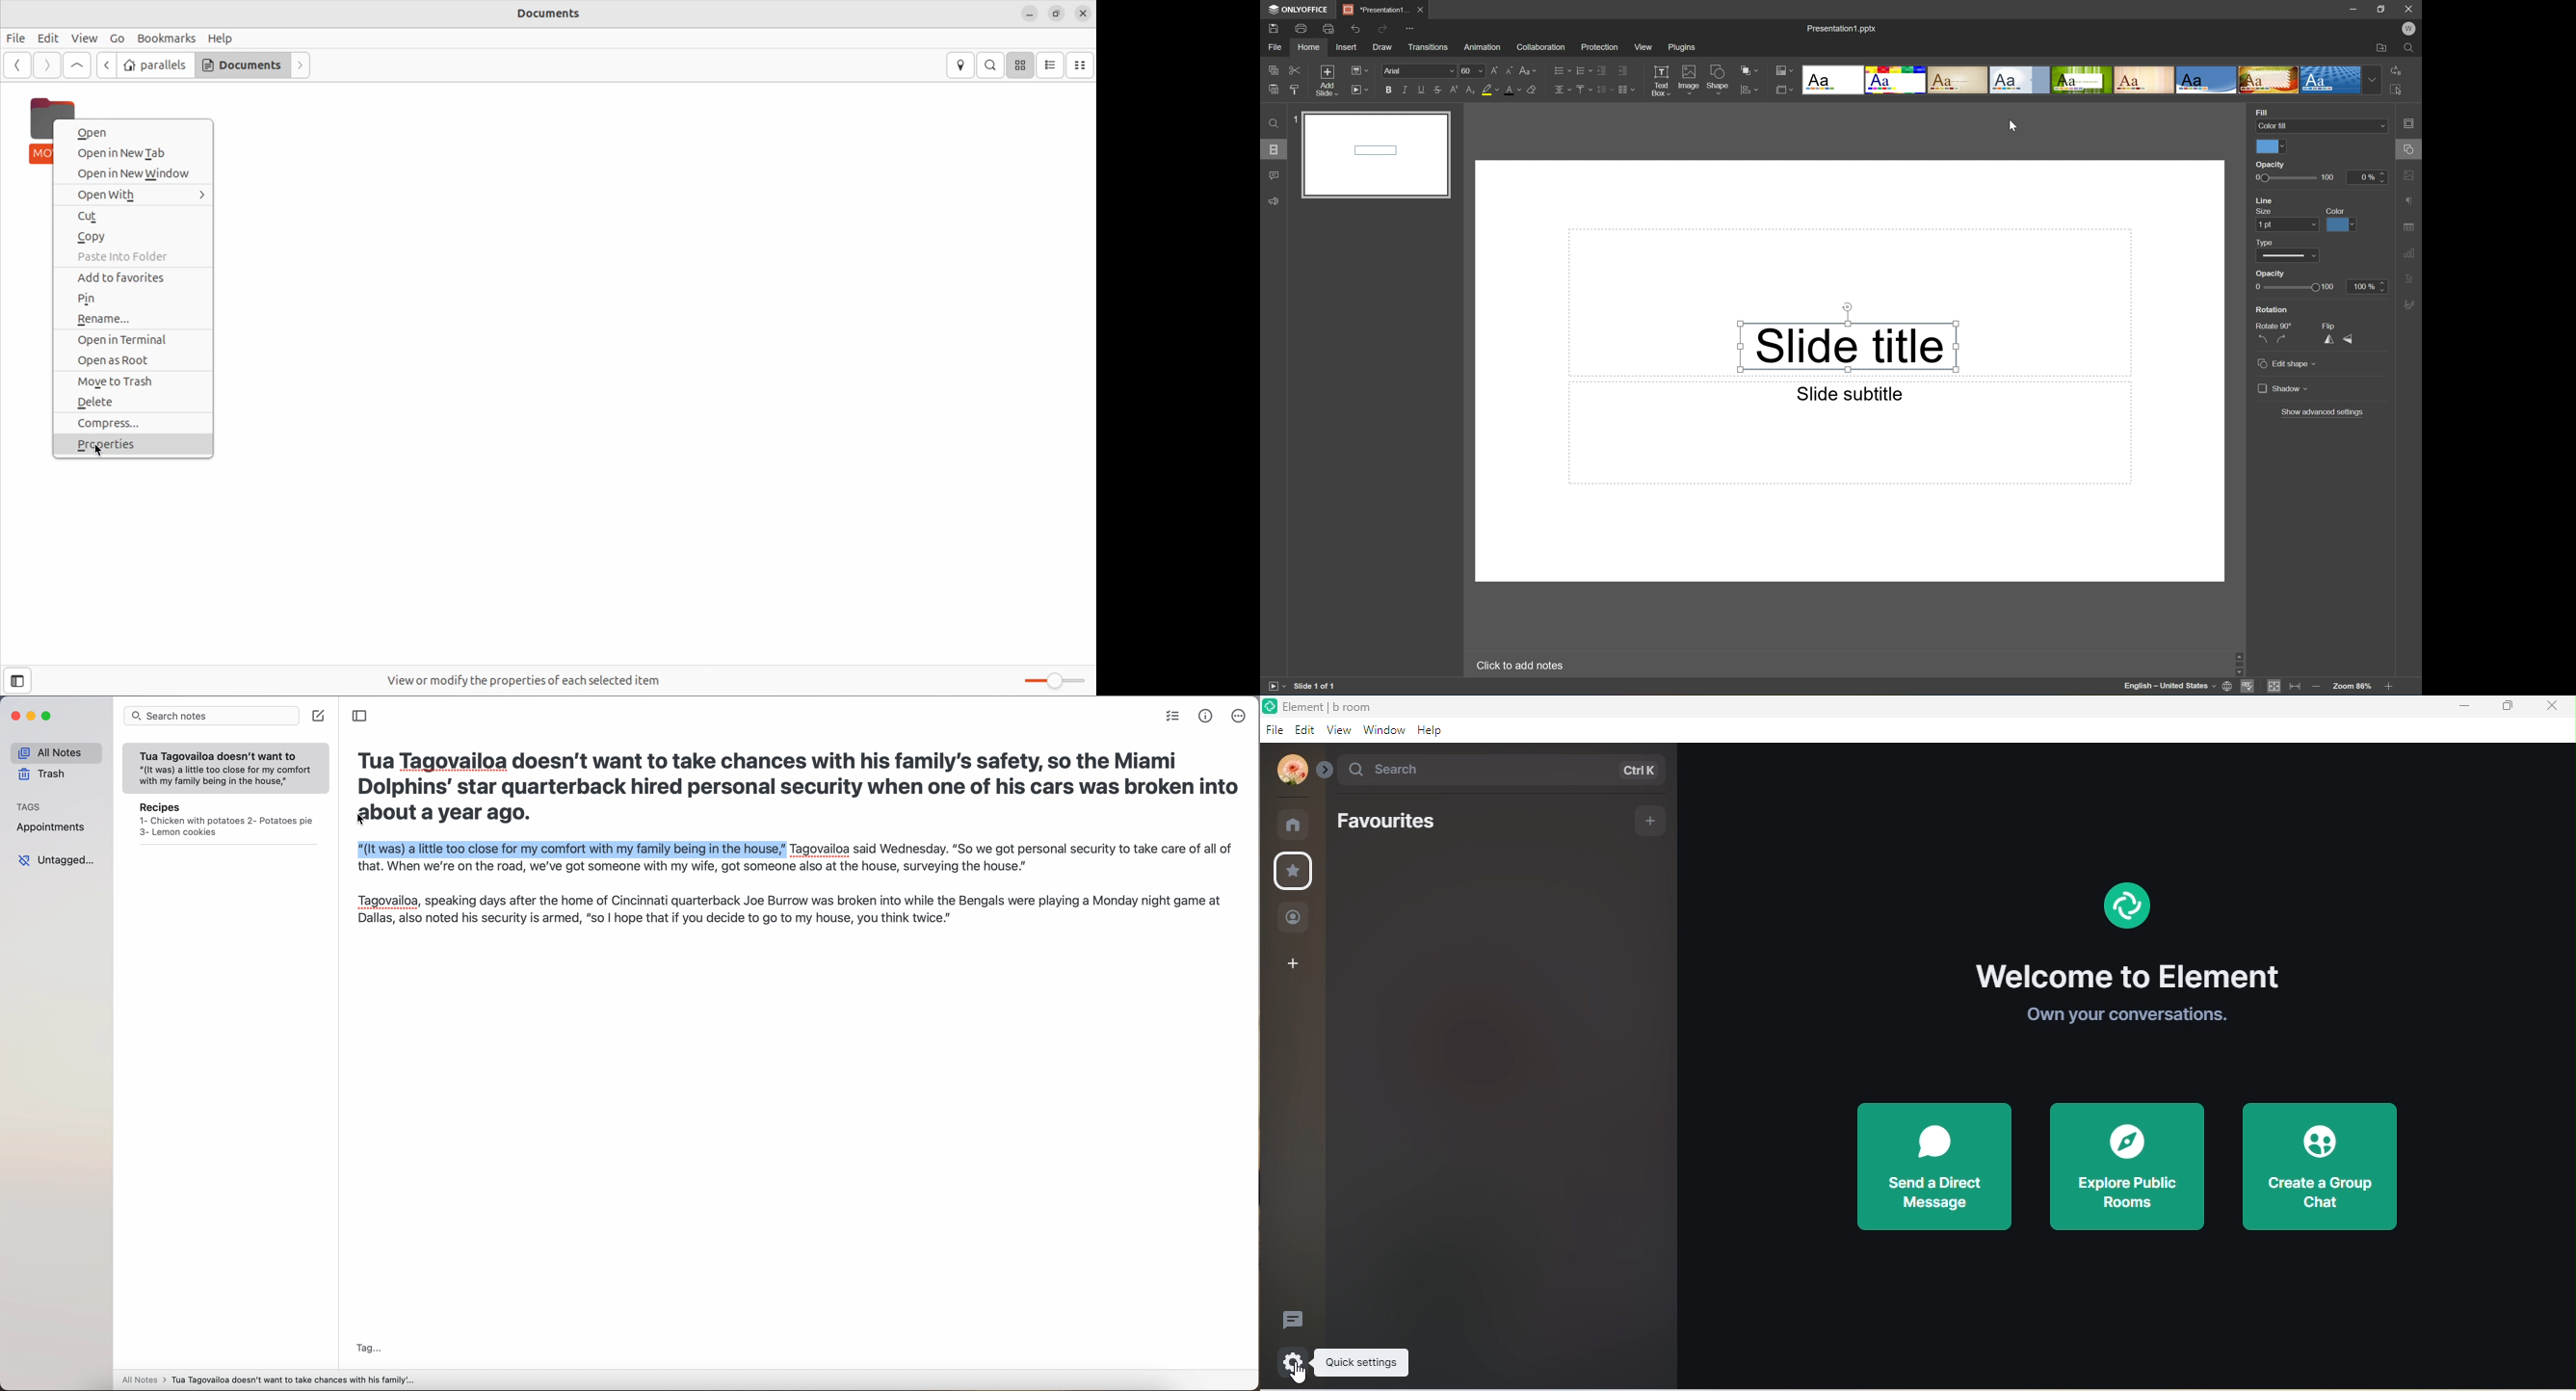 This screenshot has height=1400, width=2576. Describe the element at coordinates (1421, 9) in the screenshot. I see `Close` at that location.